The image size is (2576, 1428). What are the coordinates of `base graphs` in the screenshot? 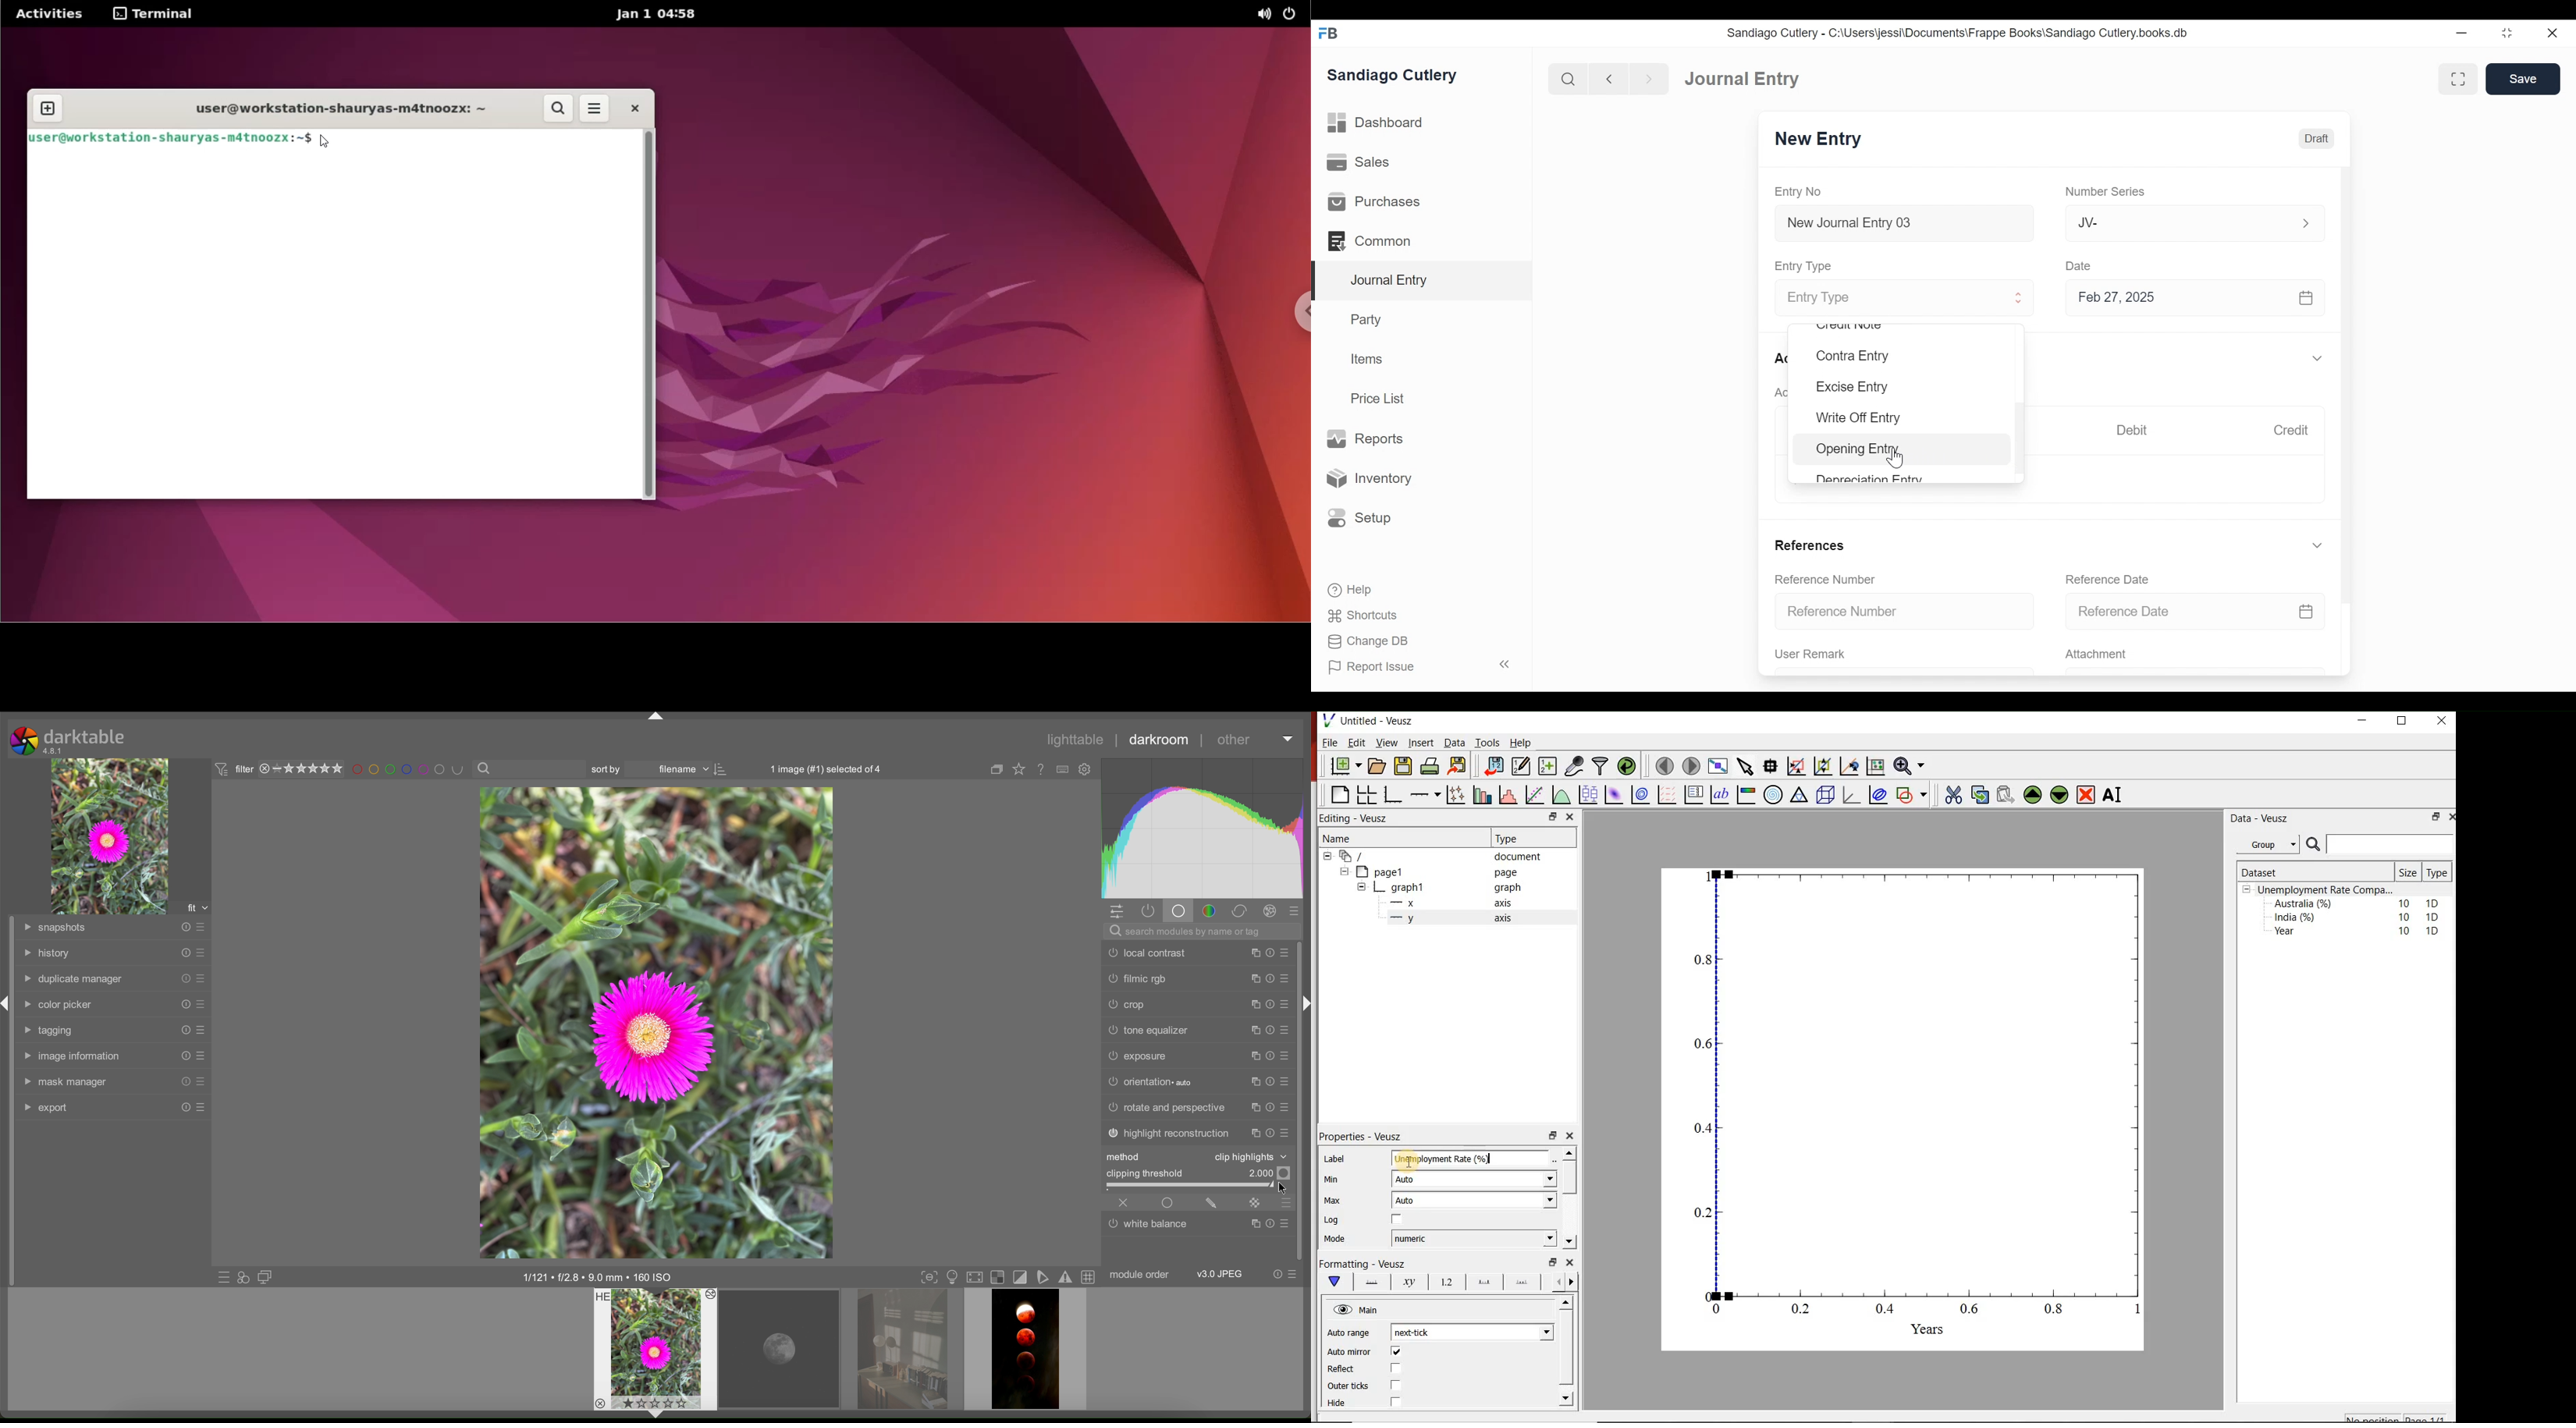 It's located at (1394, 795).